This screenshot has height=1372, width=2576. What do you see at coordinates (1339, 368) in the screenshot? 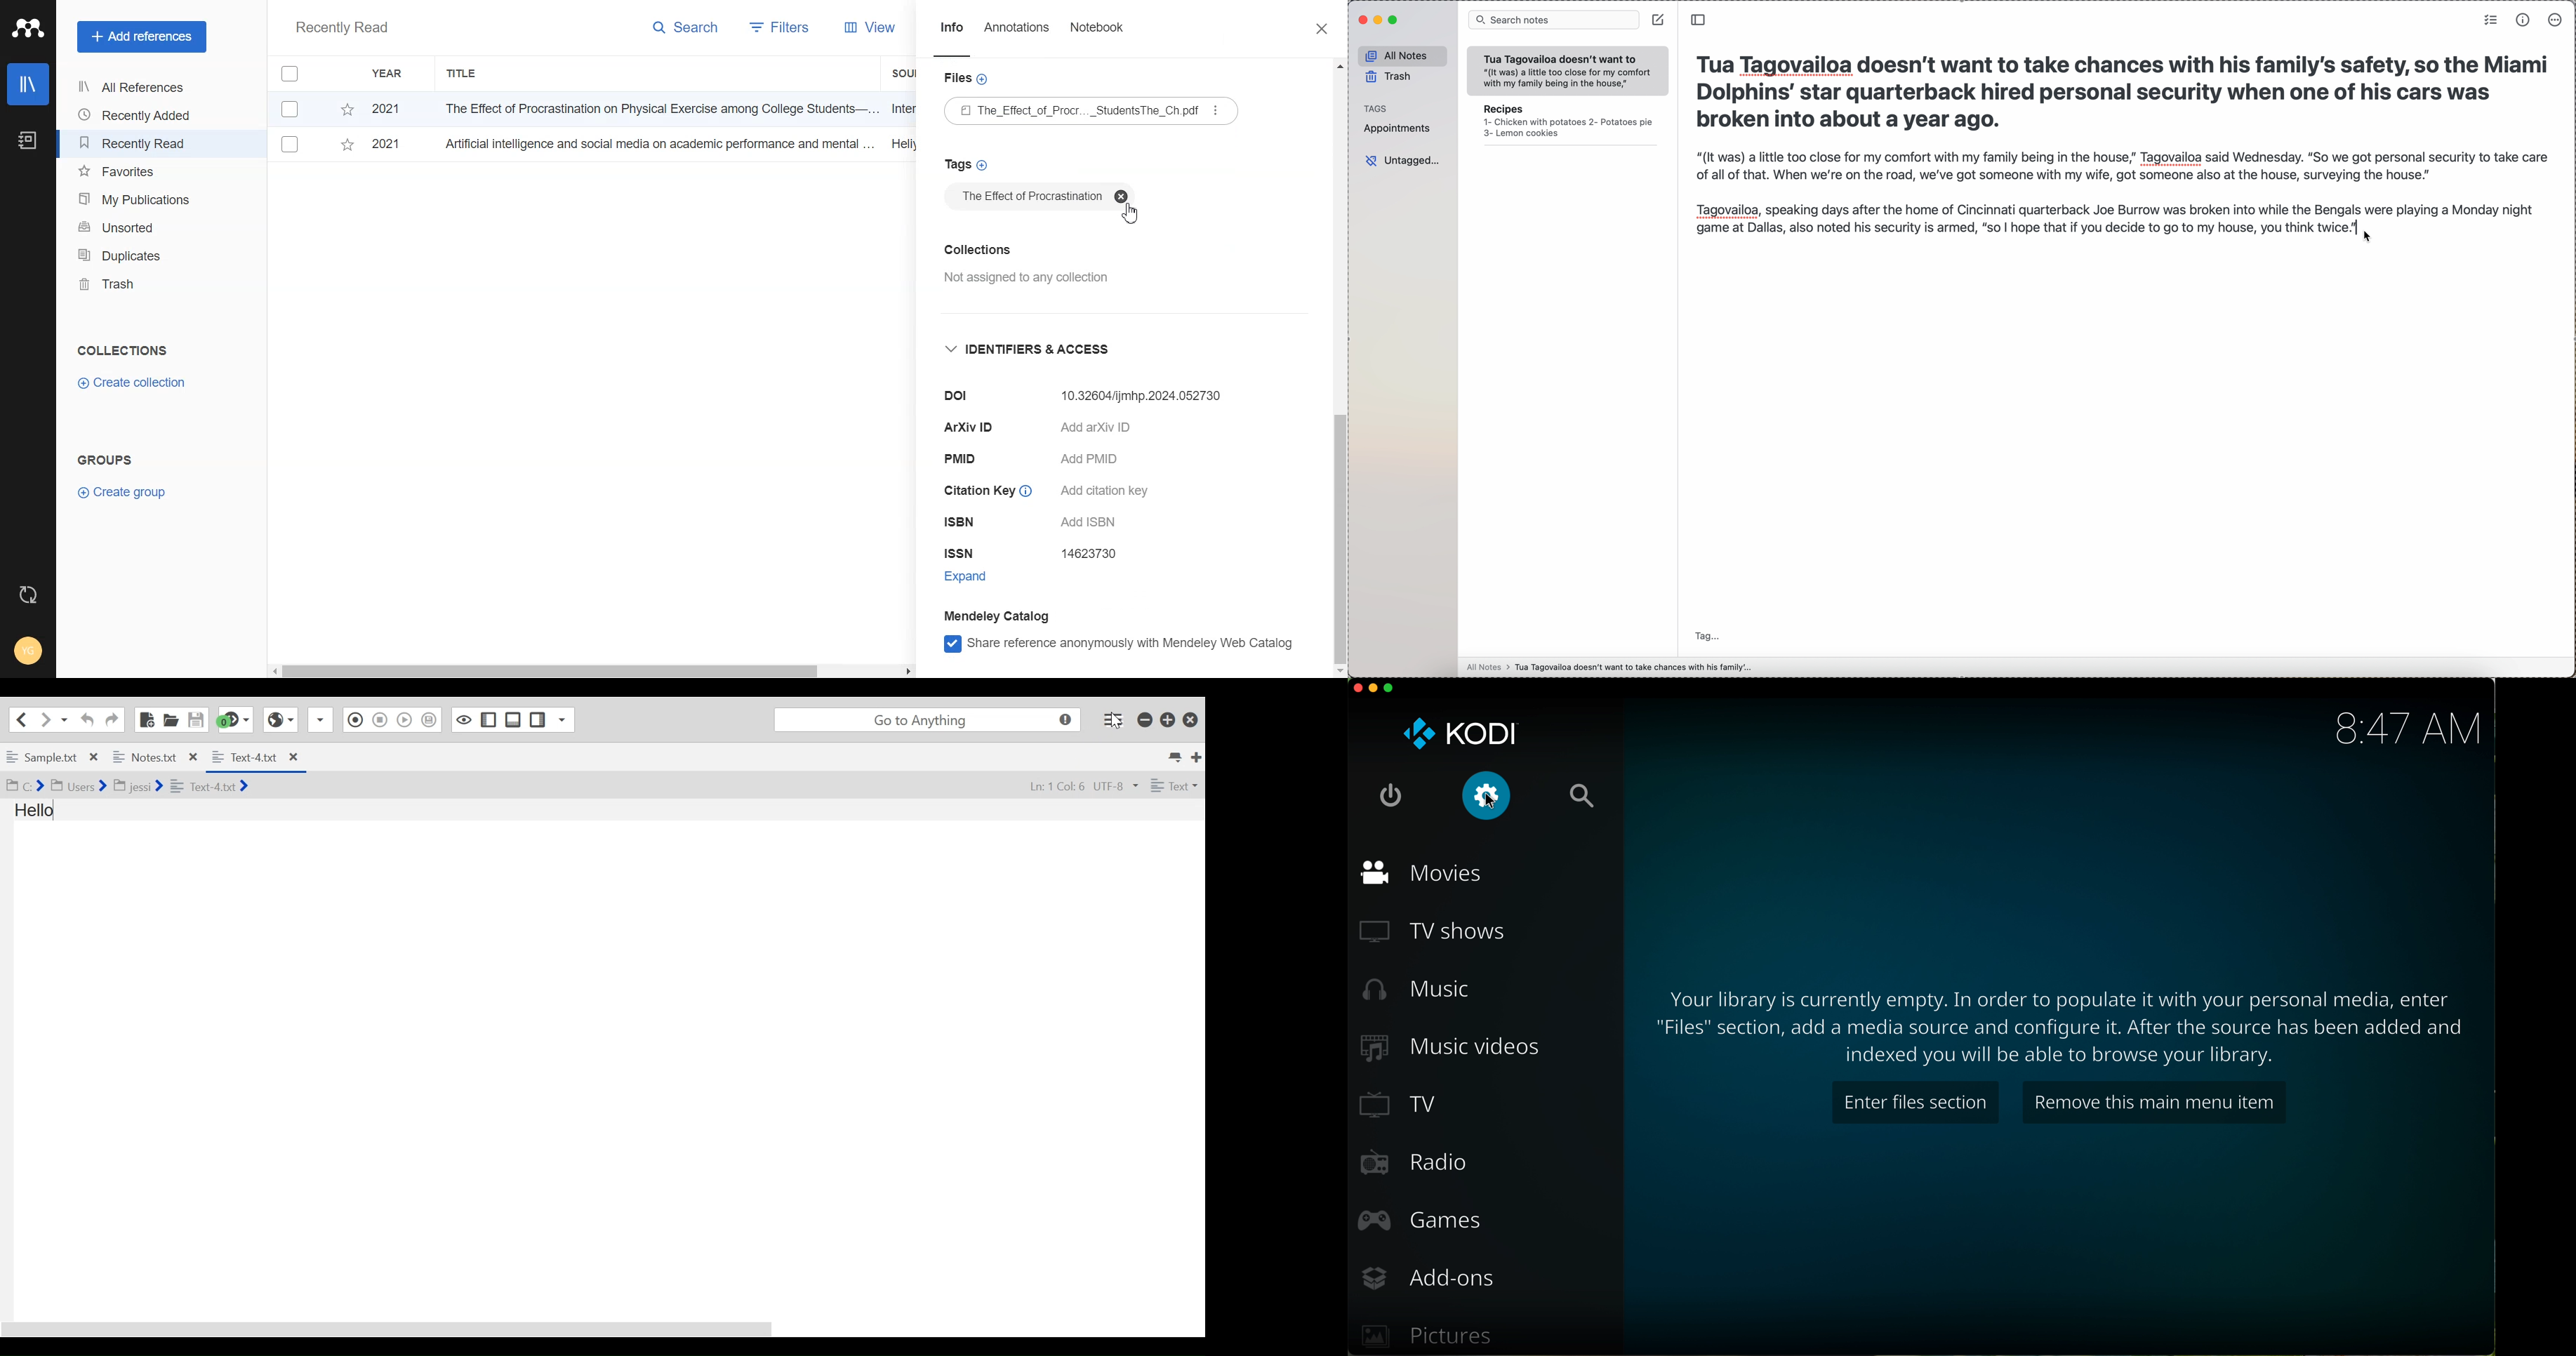
I see `Vertical scroll bar` at bounding box center [1339, 368].